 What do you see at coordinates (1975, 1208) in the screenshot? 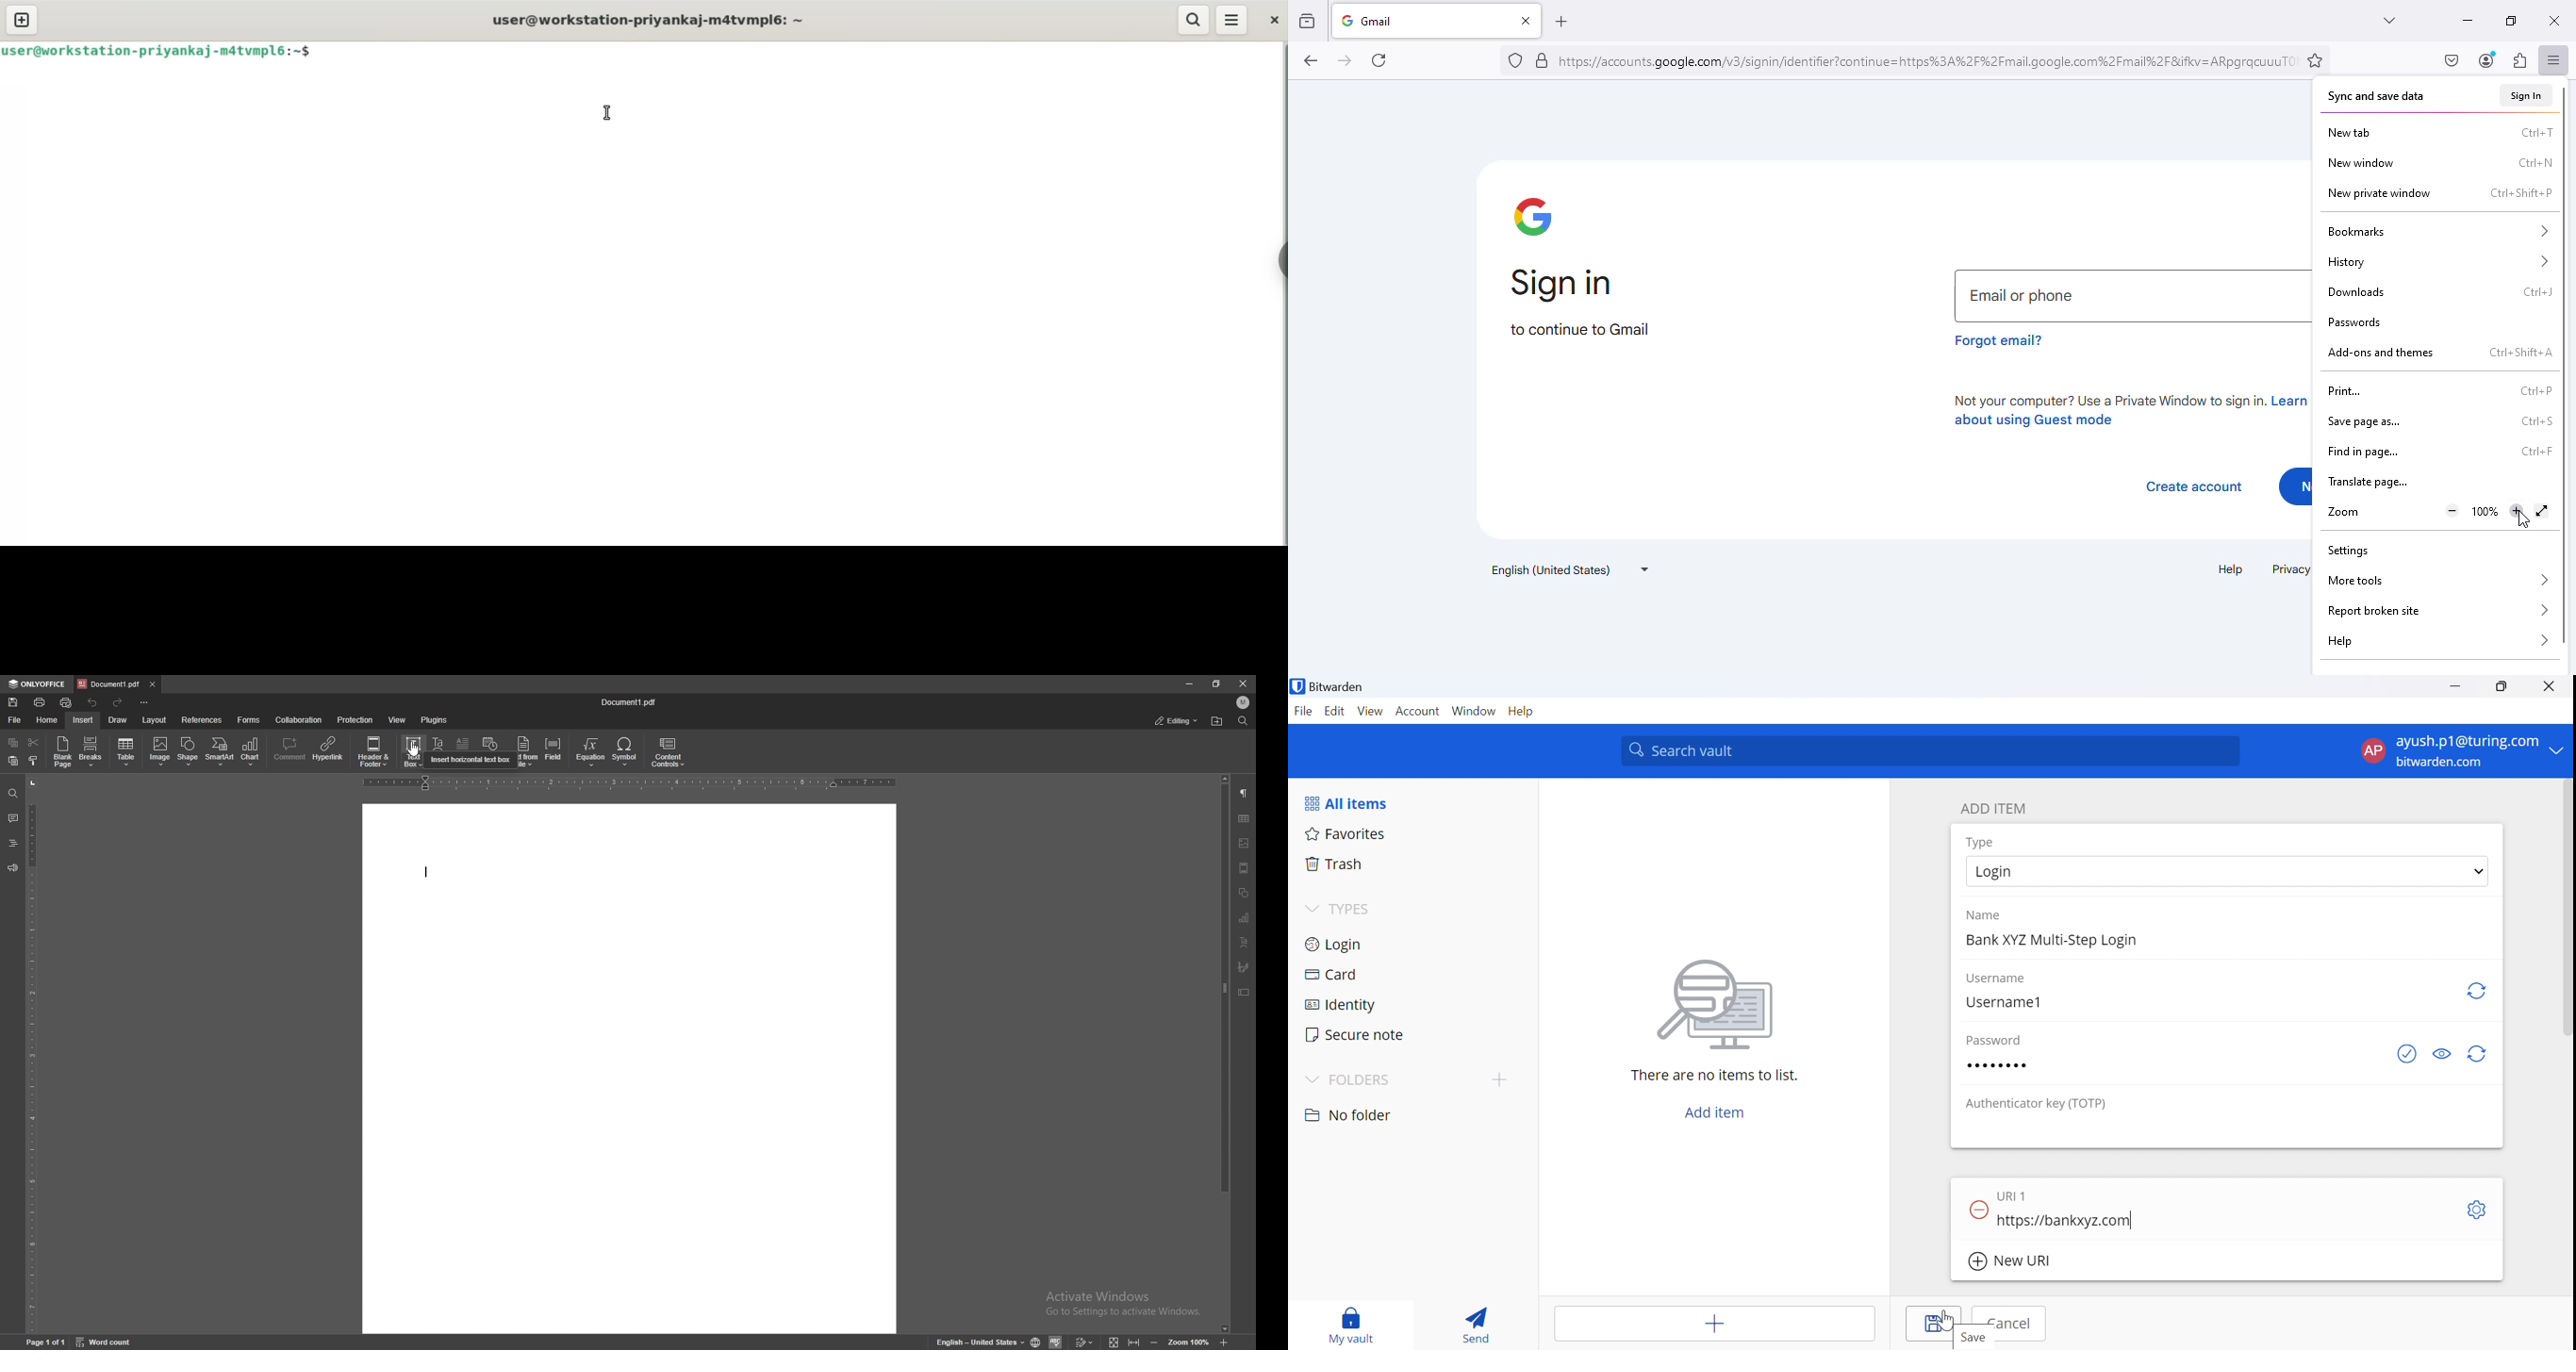
I see `Remove` at bounding box center [1975, 1208].